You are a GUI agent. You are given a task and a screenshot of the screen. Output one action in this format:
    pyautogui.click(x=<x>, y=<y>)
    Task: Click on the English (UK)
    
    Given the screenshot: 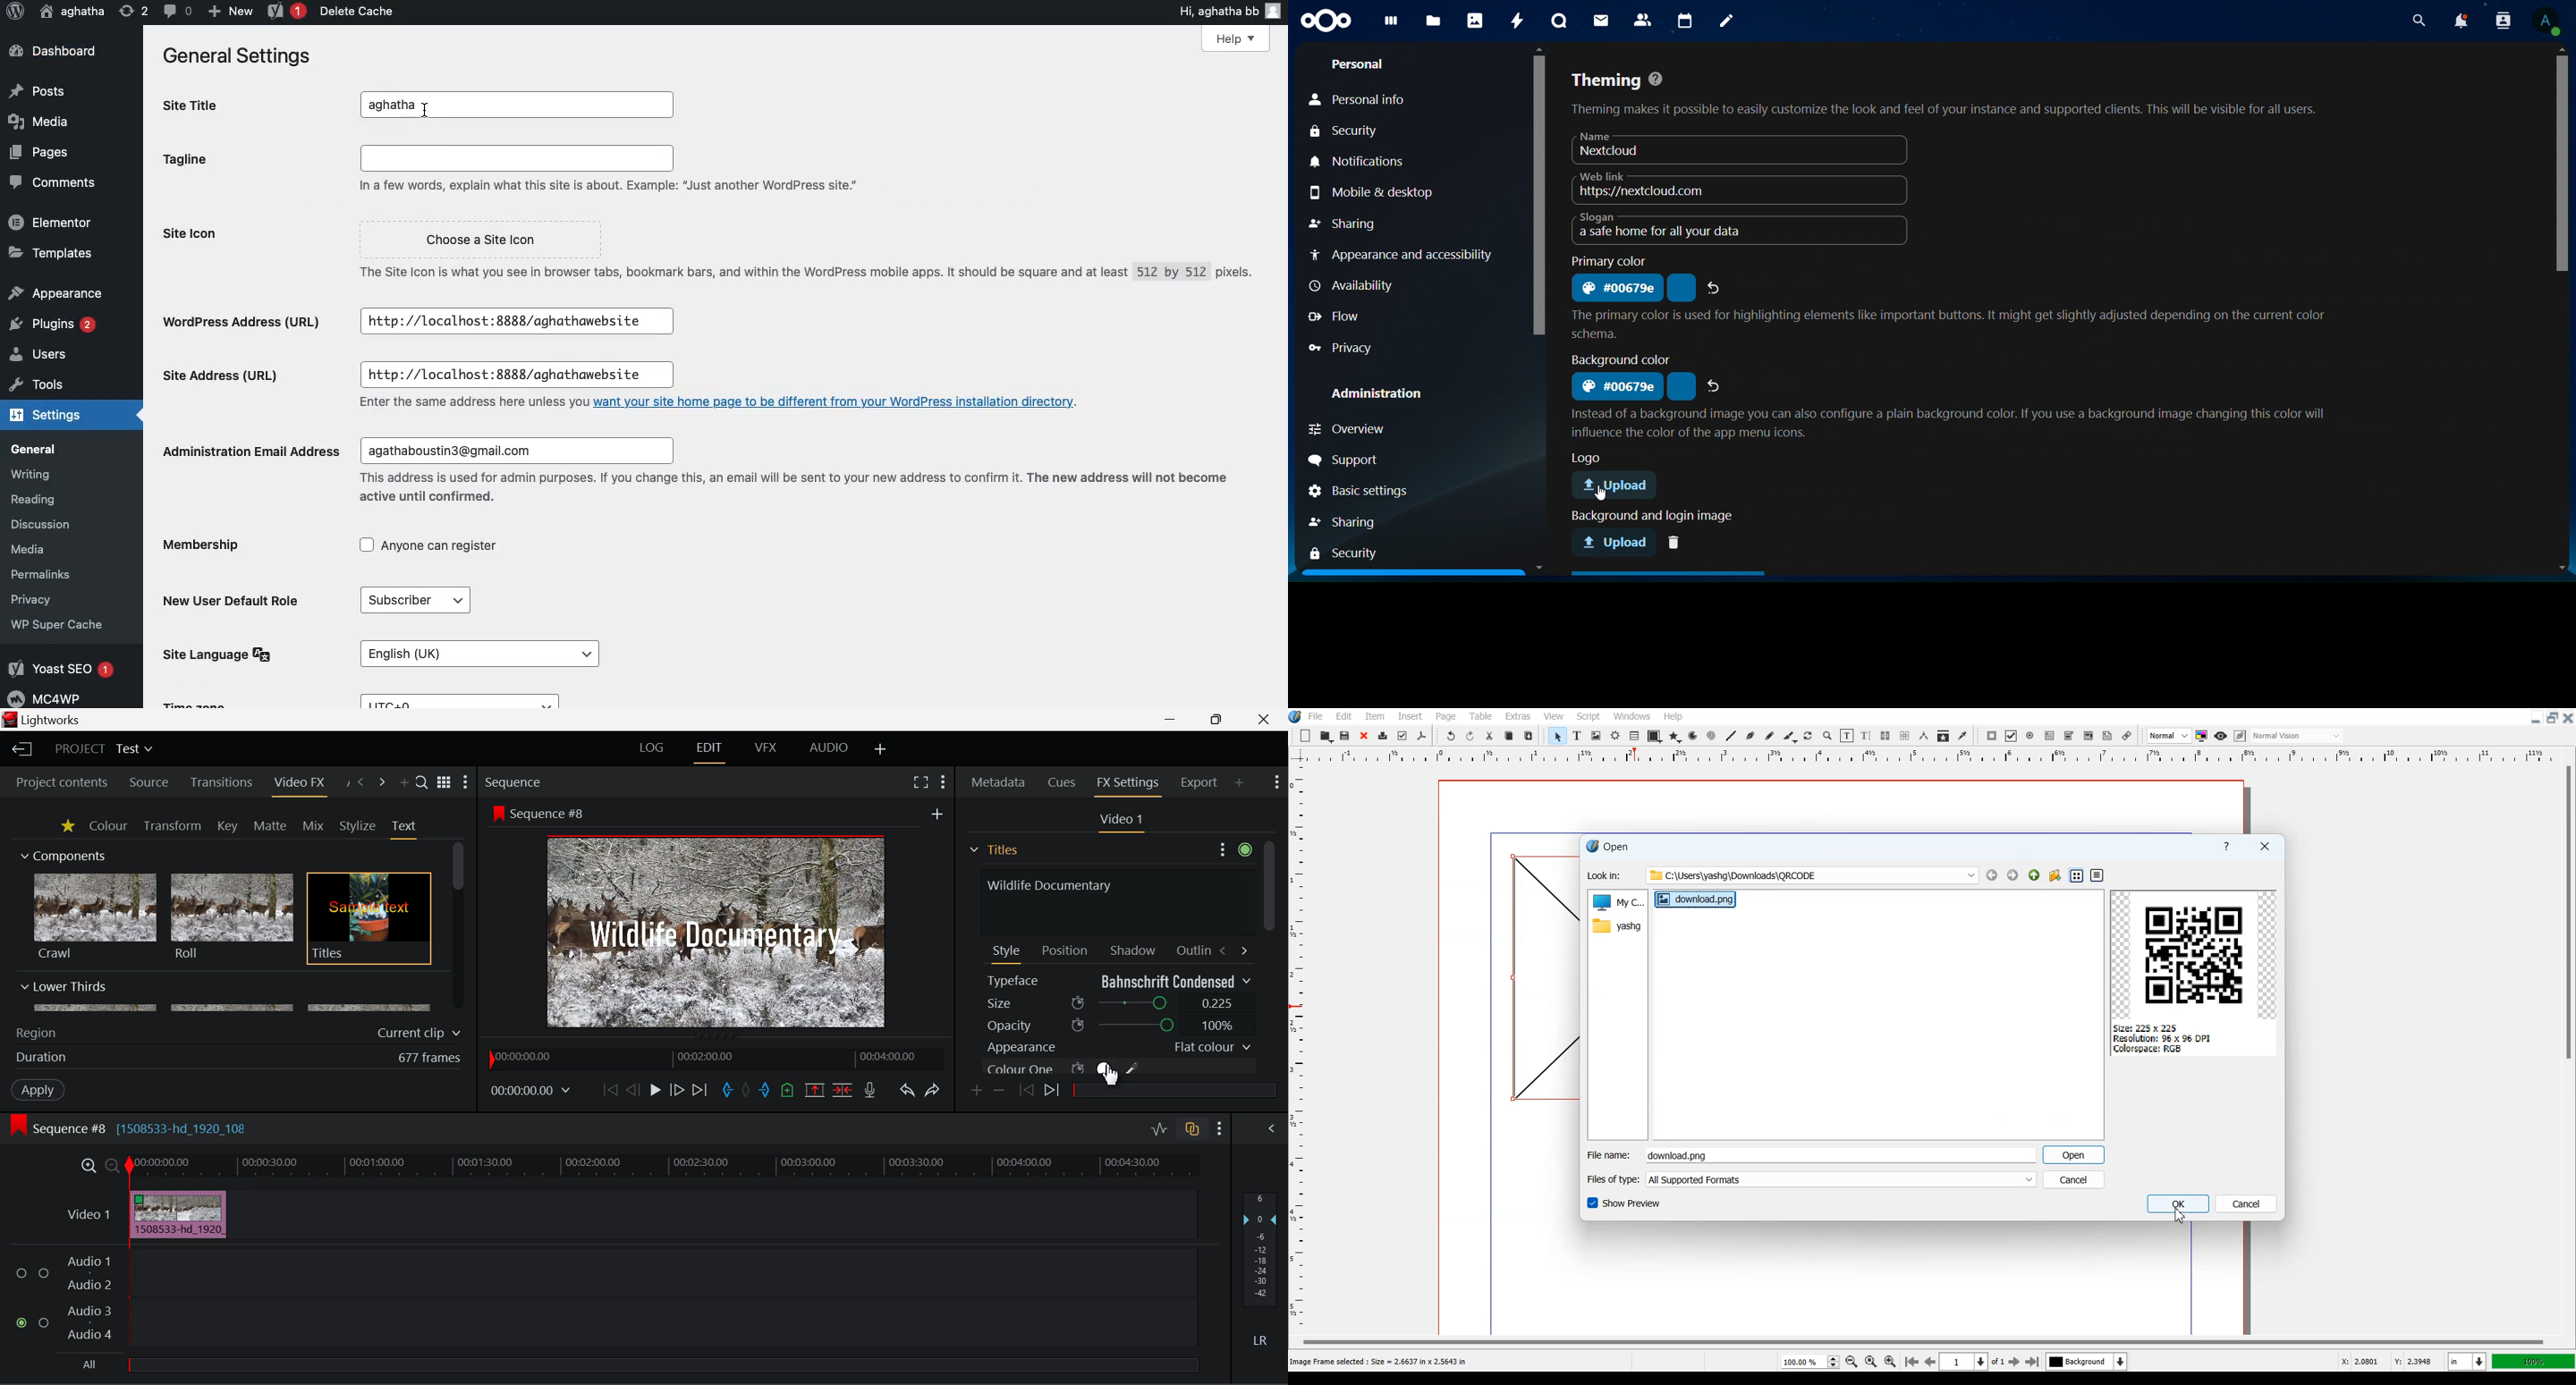 What is the action you would take?
    pyautogui.click(x=478, y=652)
    